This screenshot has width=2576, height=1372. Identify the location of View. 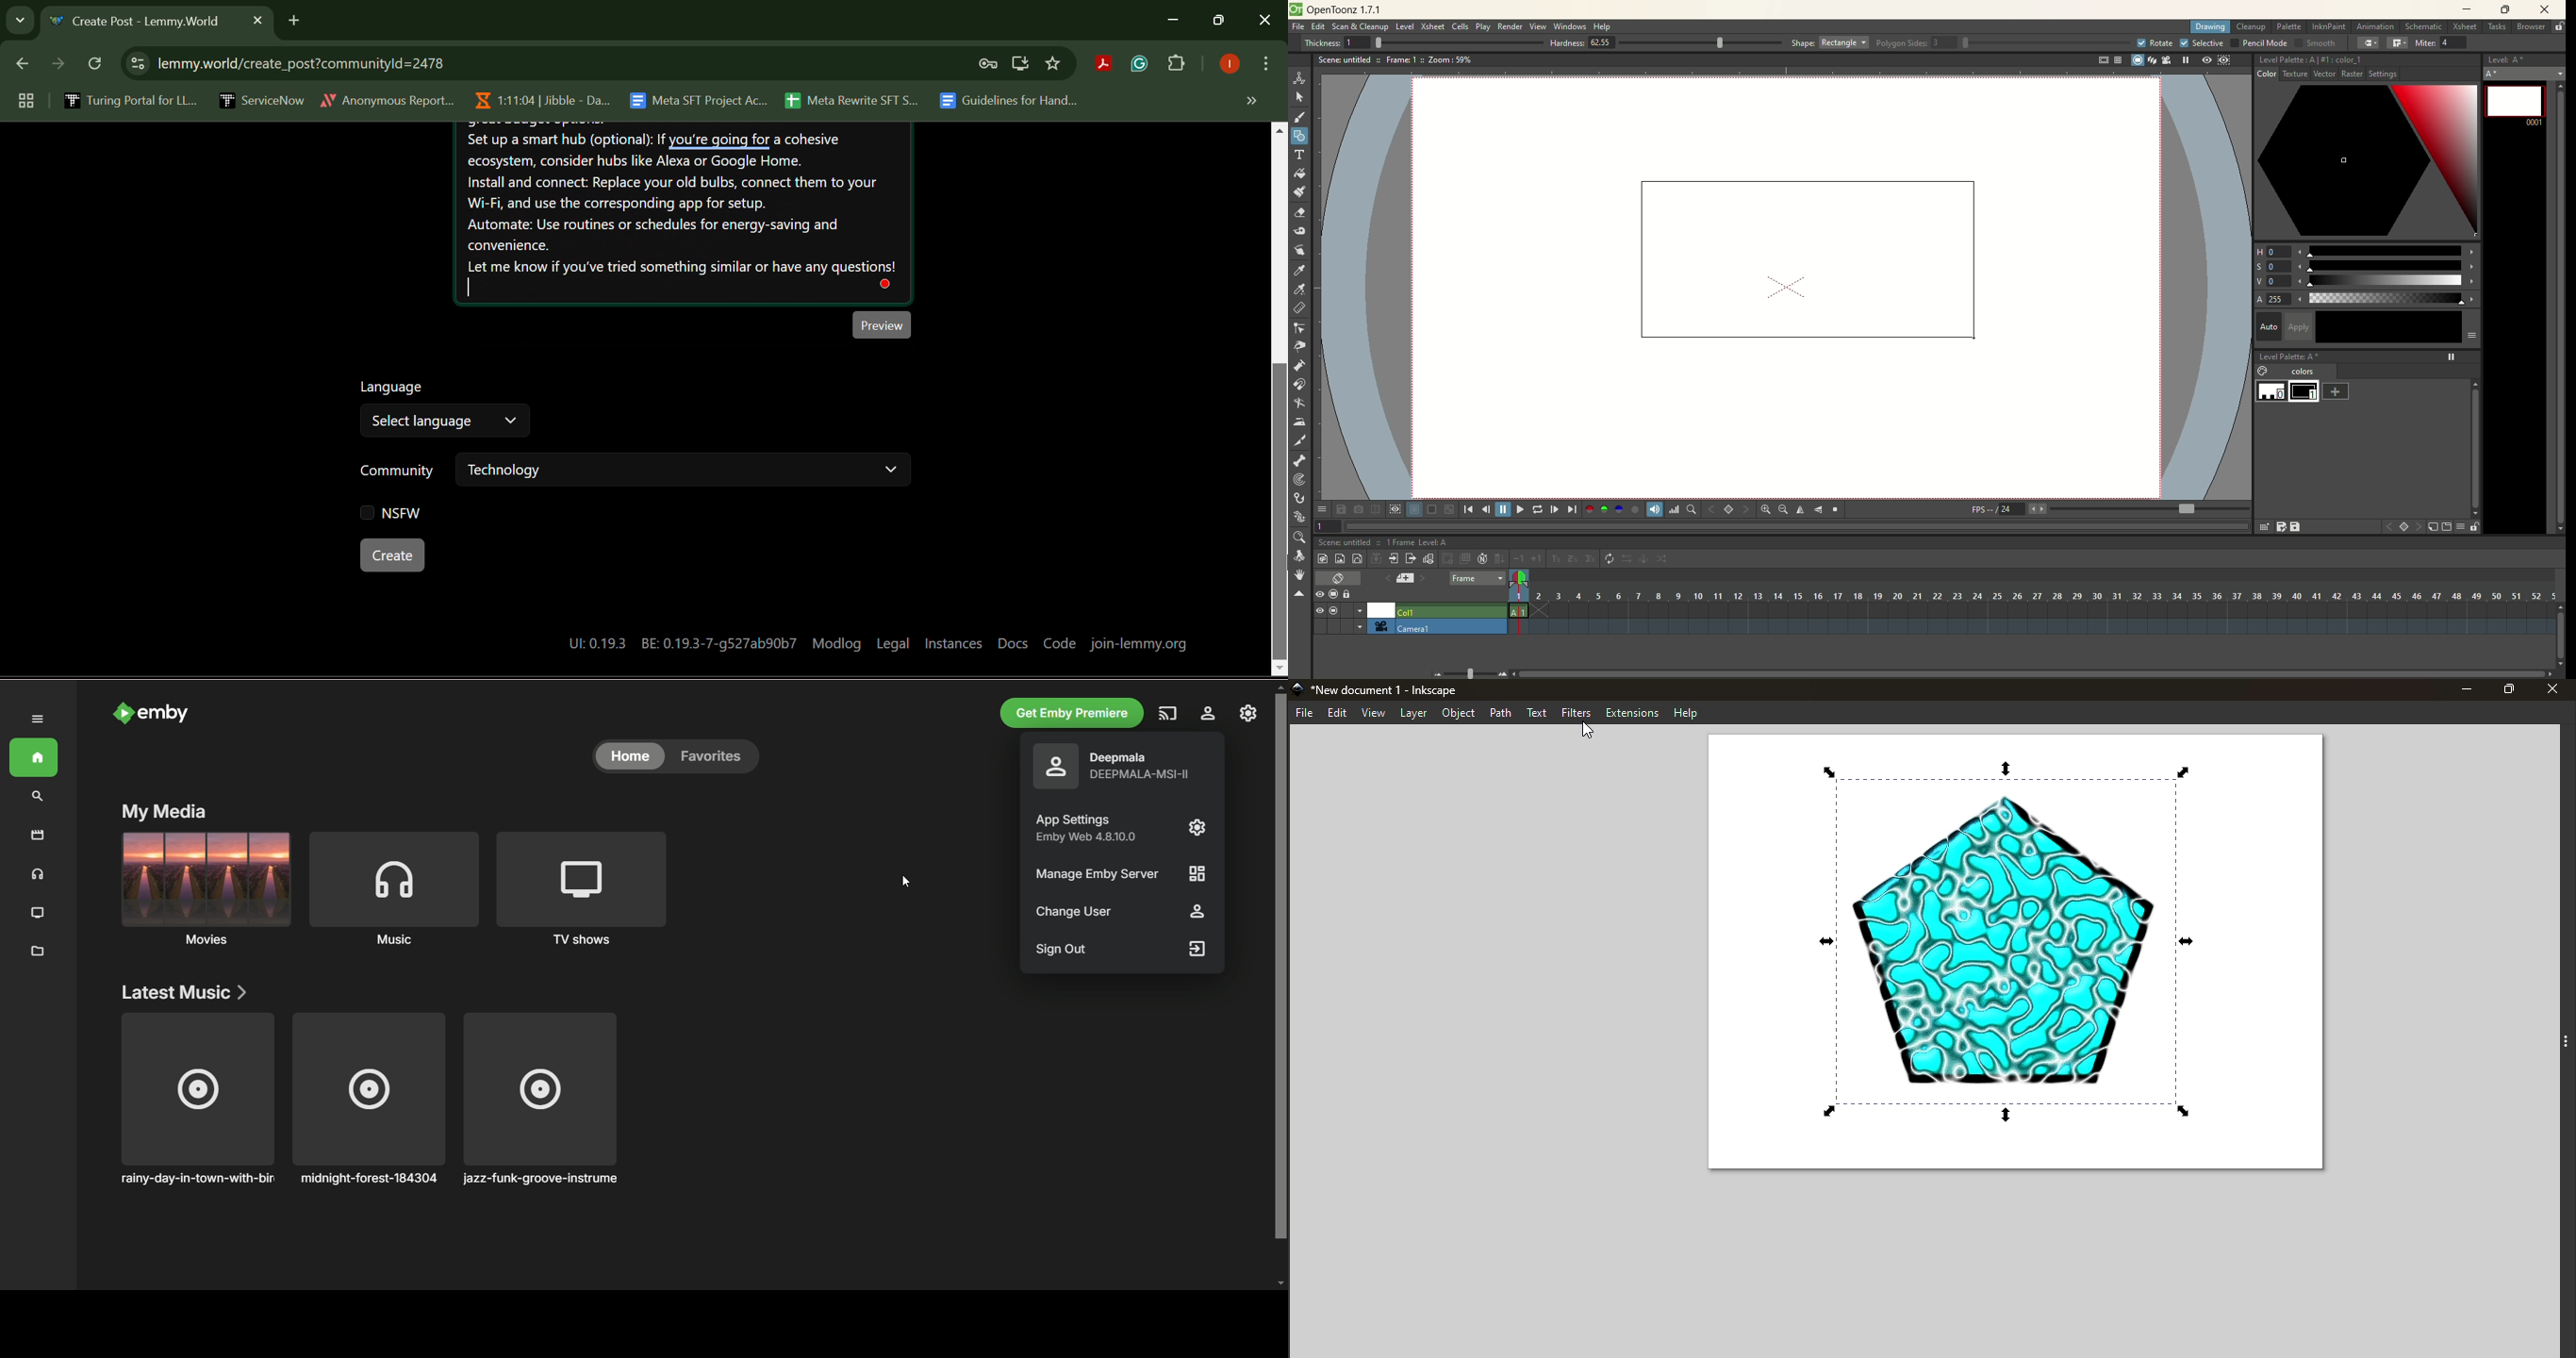
(1374, 715).